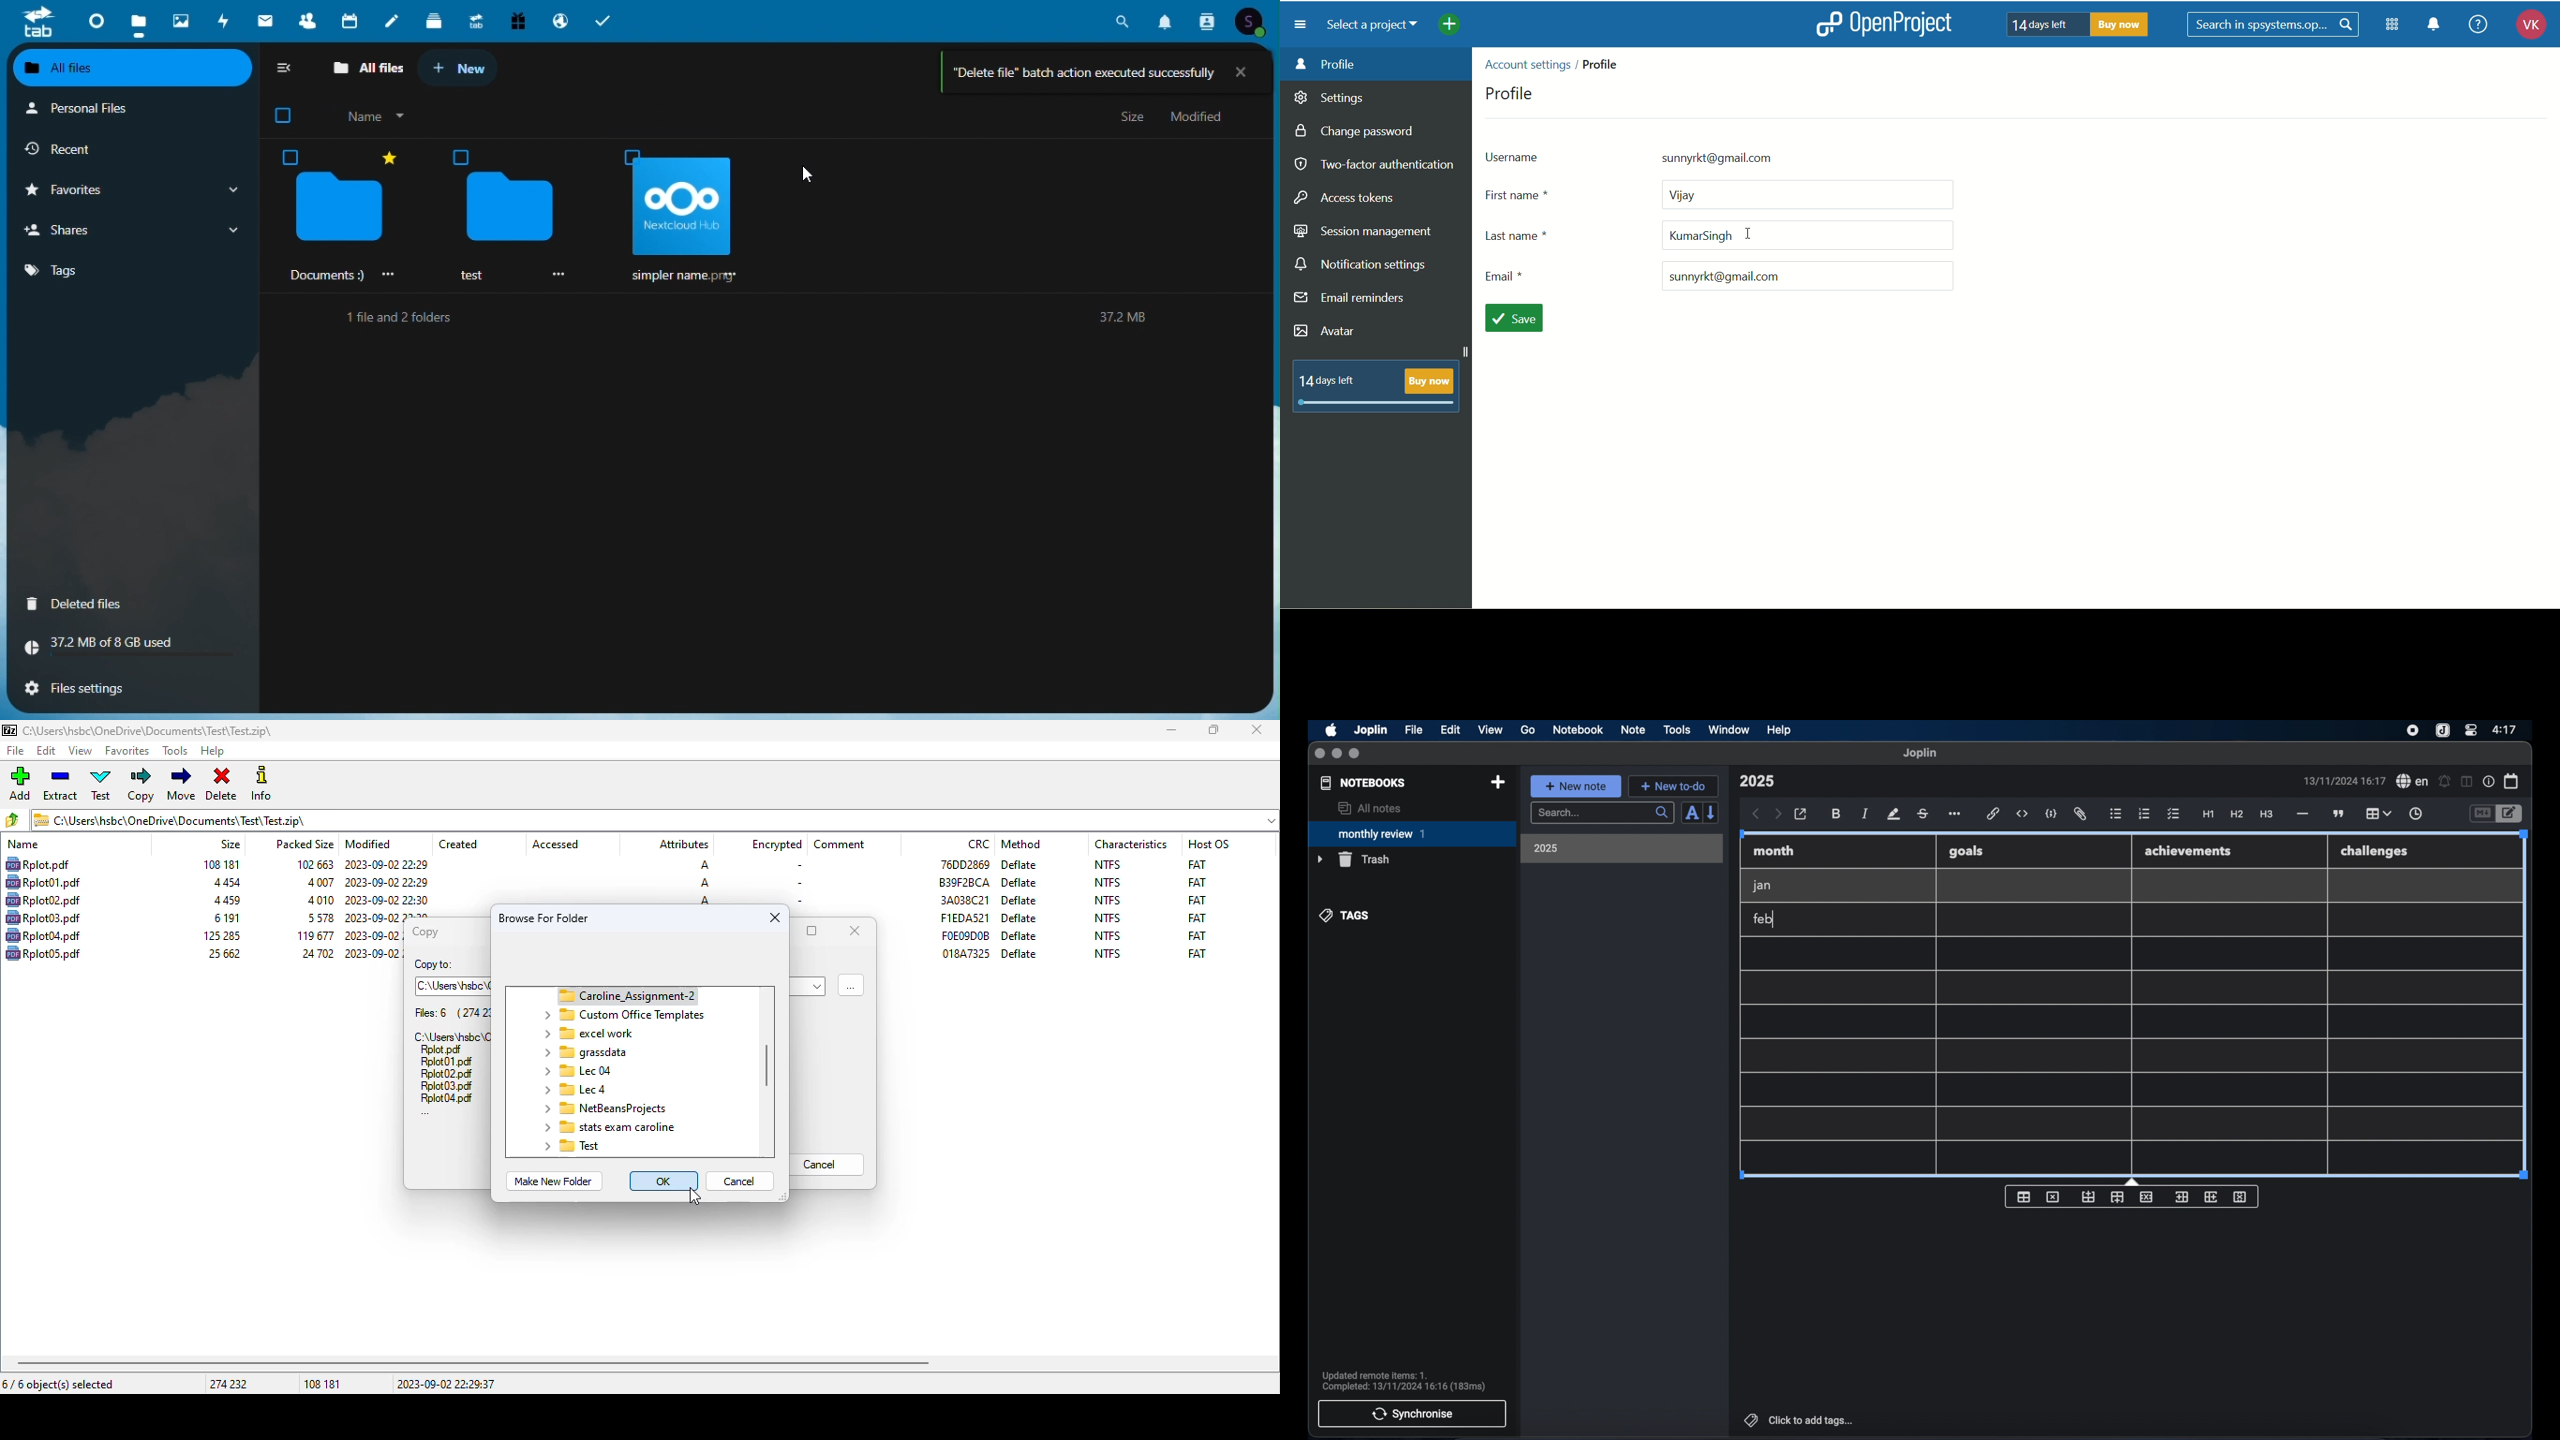 This screenshot has height=1456, width=2576. What do you see at coordinates (1490, 730) in the screenshot?
I see `view` at bounding box center [1490, 730].